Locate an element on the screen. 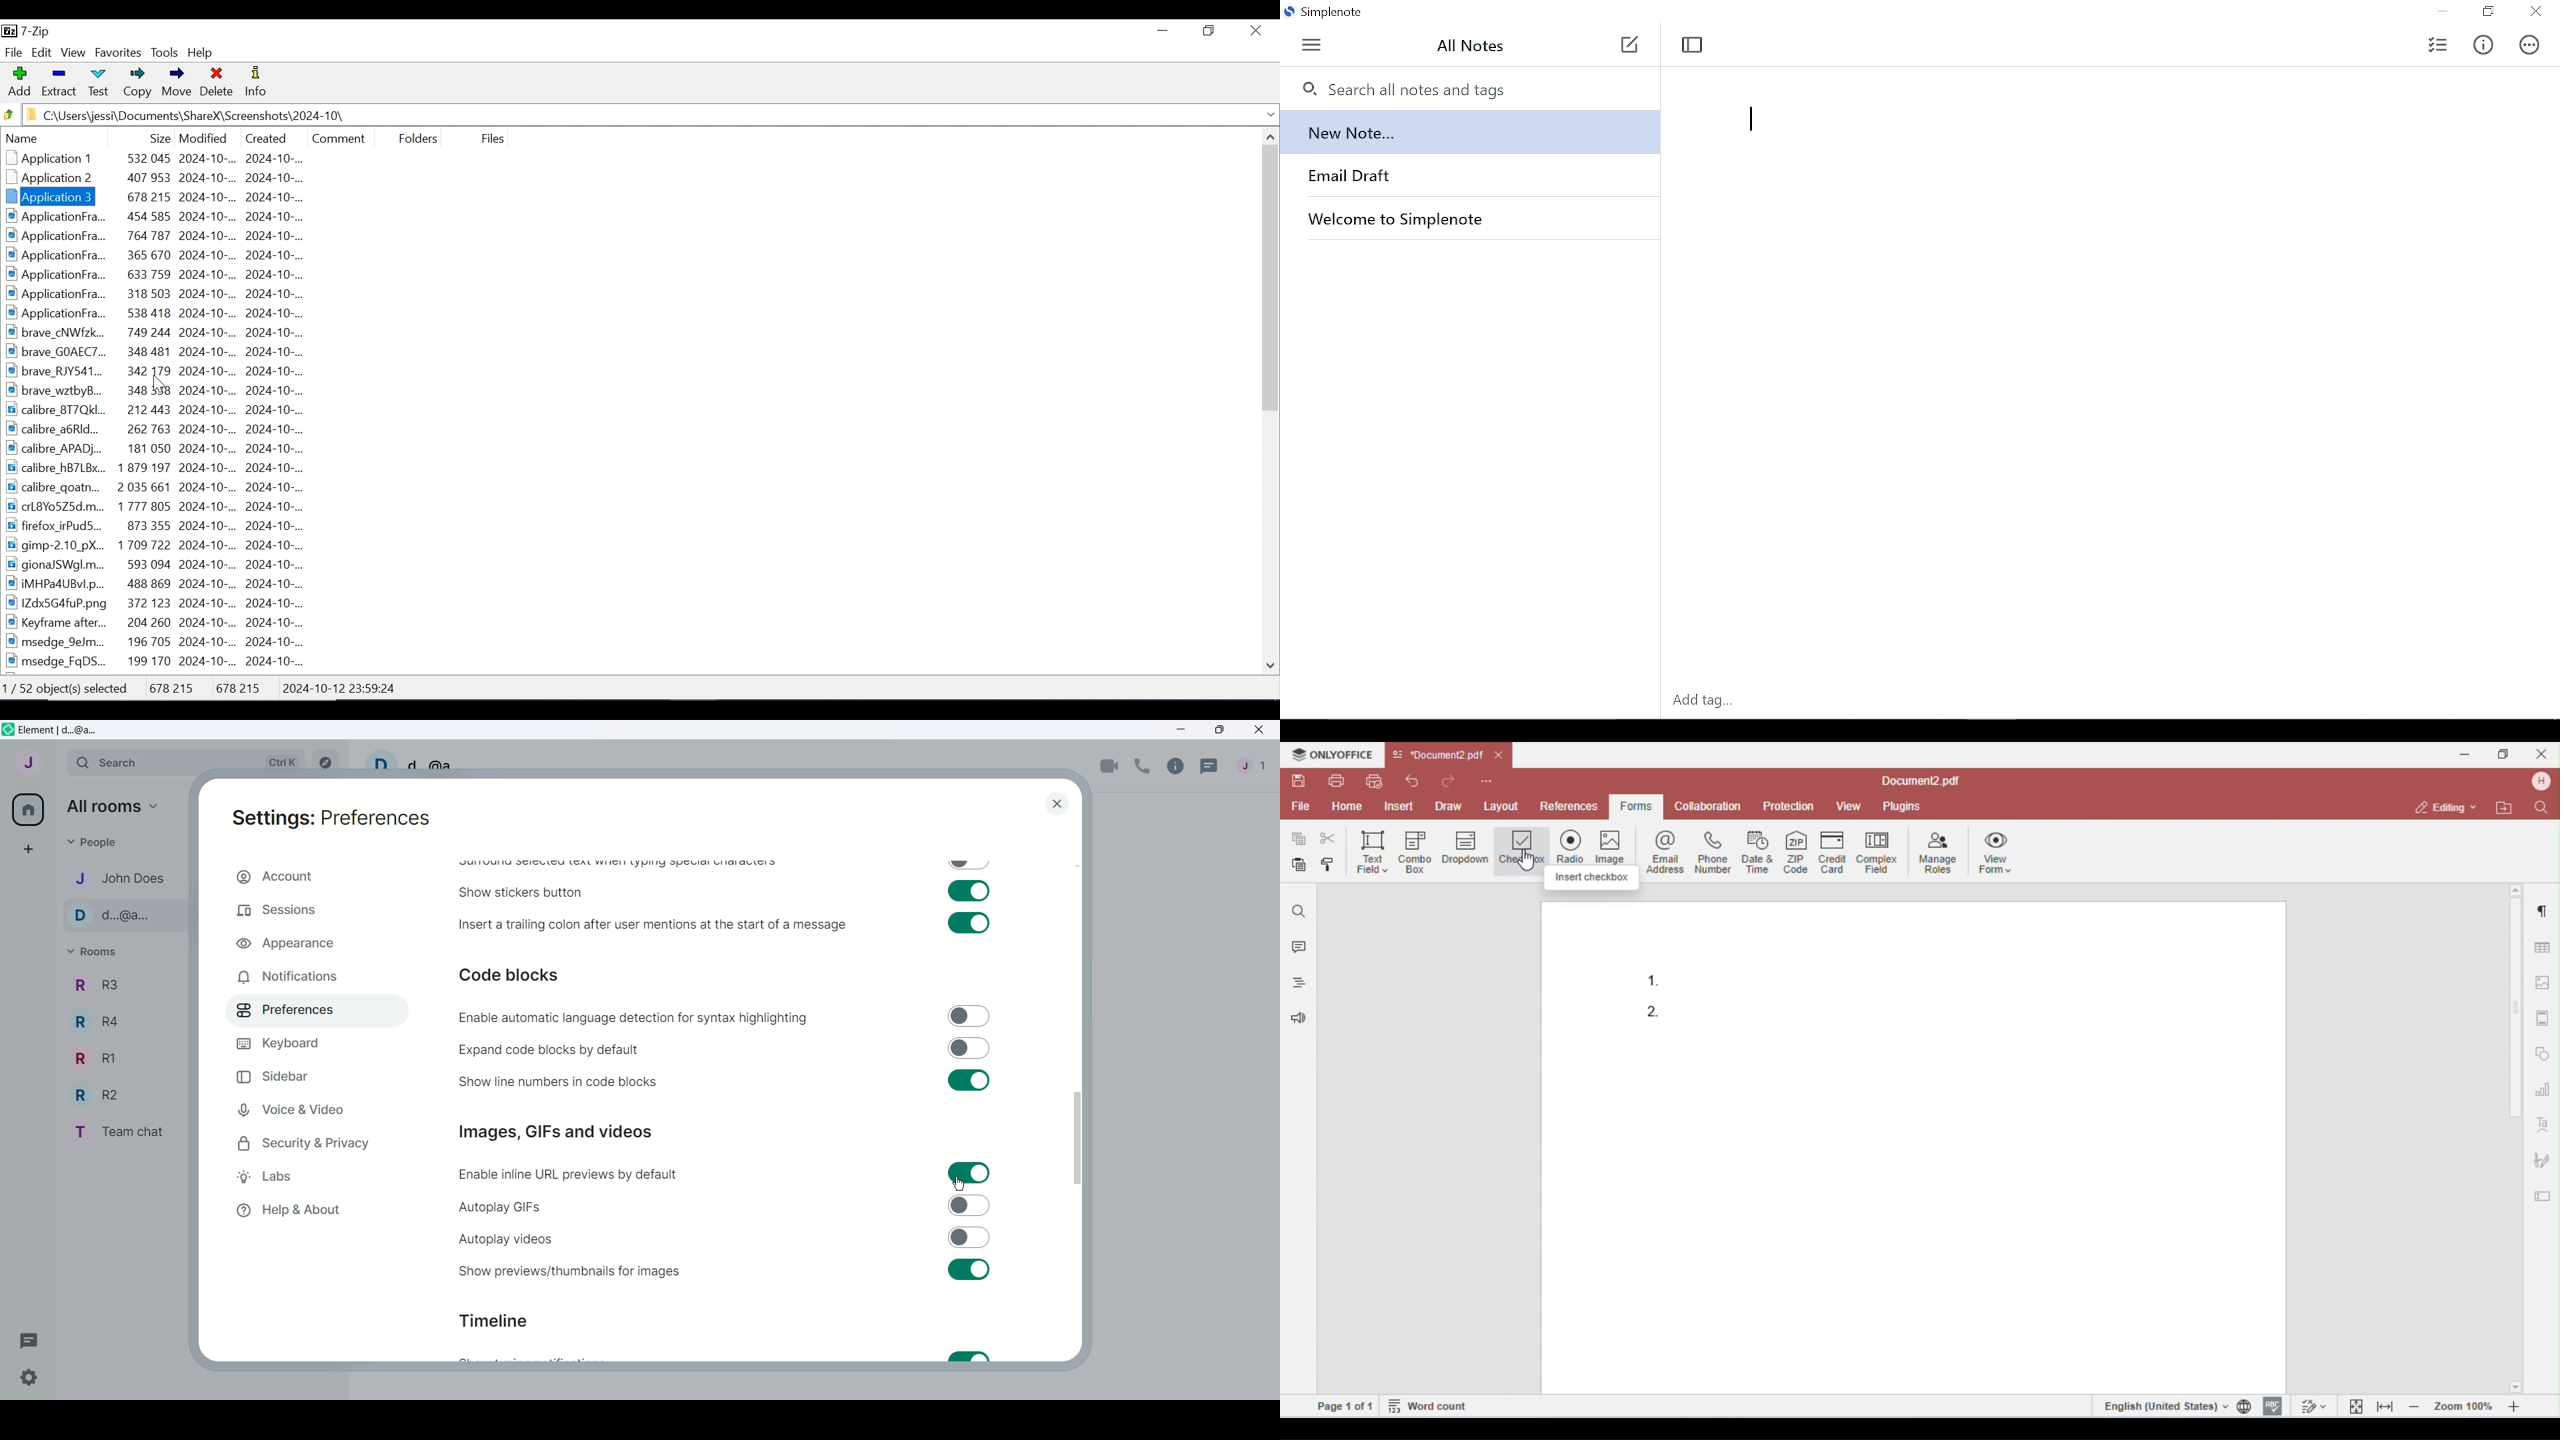  ApplicationFra... 318 503 2024-10-.. 2024-10-... is located at coordinates (163, 294).